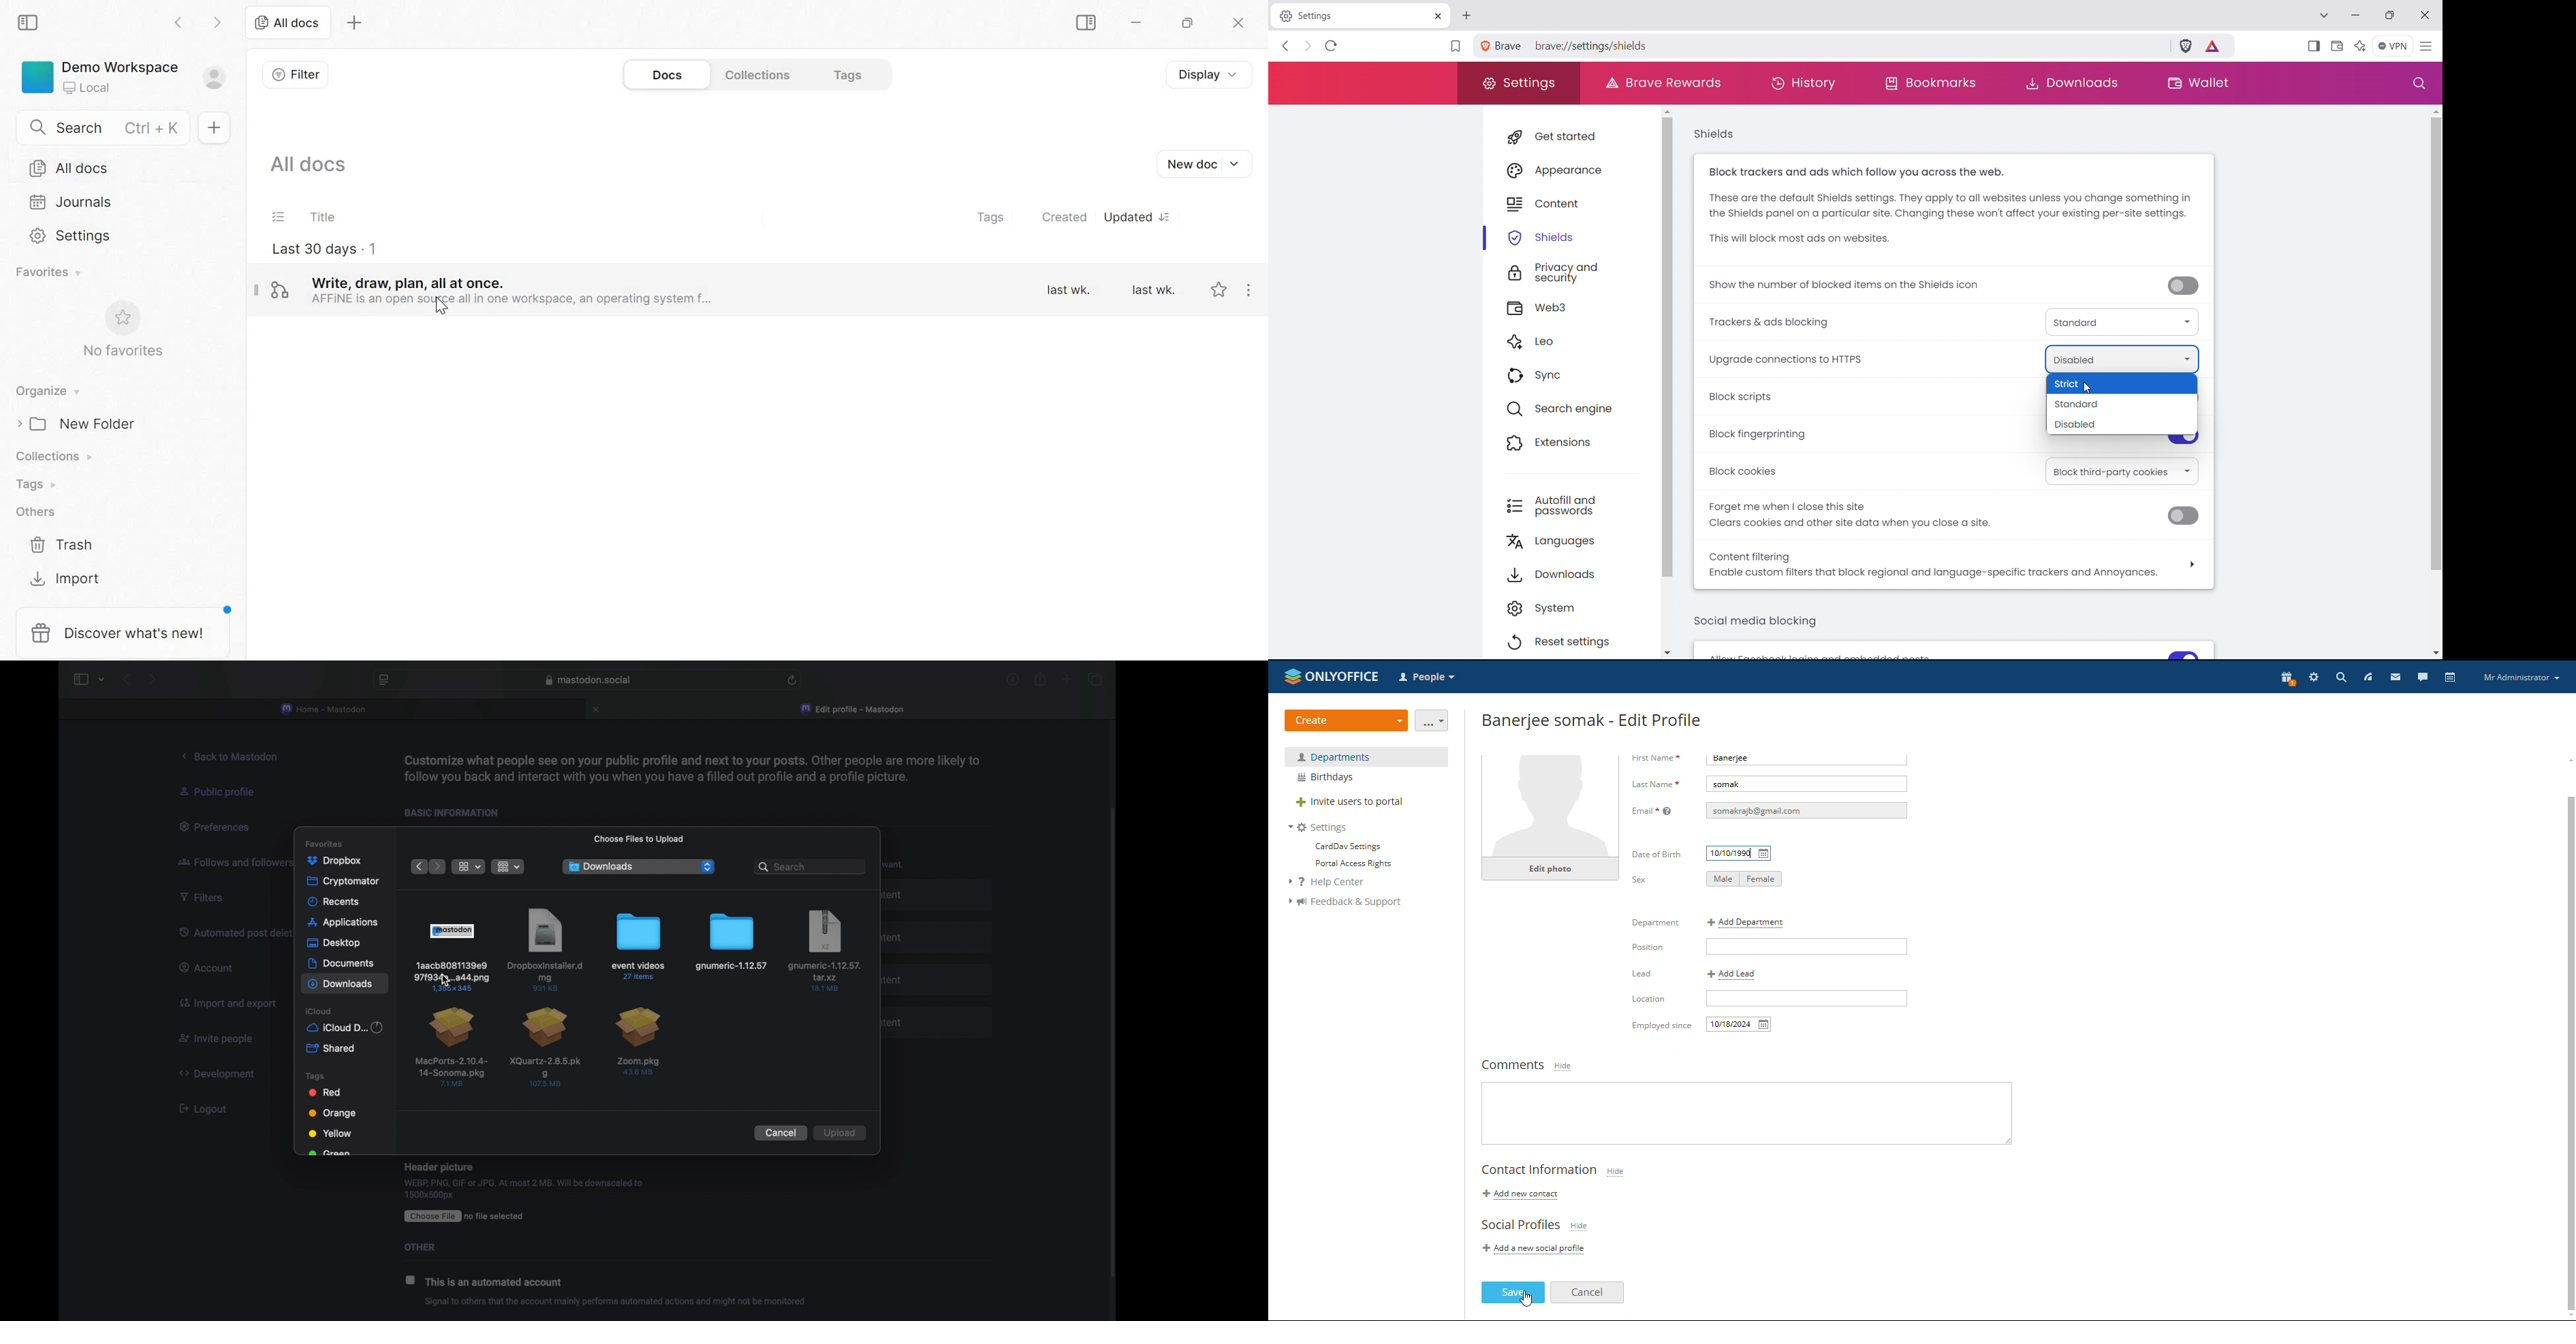  Describe the element at coordinates (210, 968) in the screenshot. I see `account` at that location.